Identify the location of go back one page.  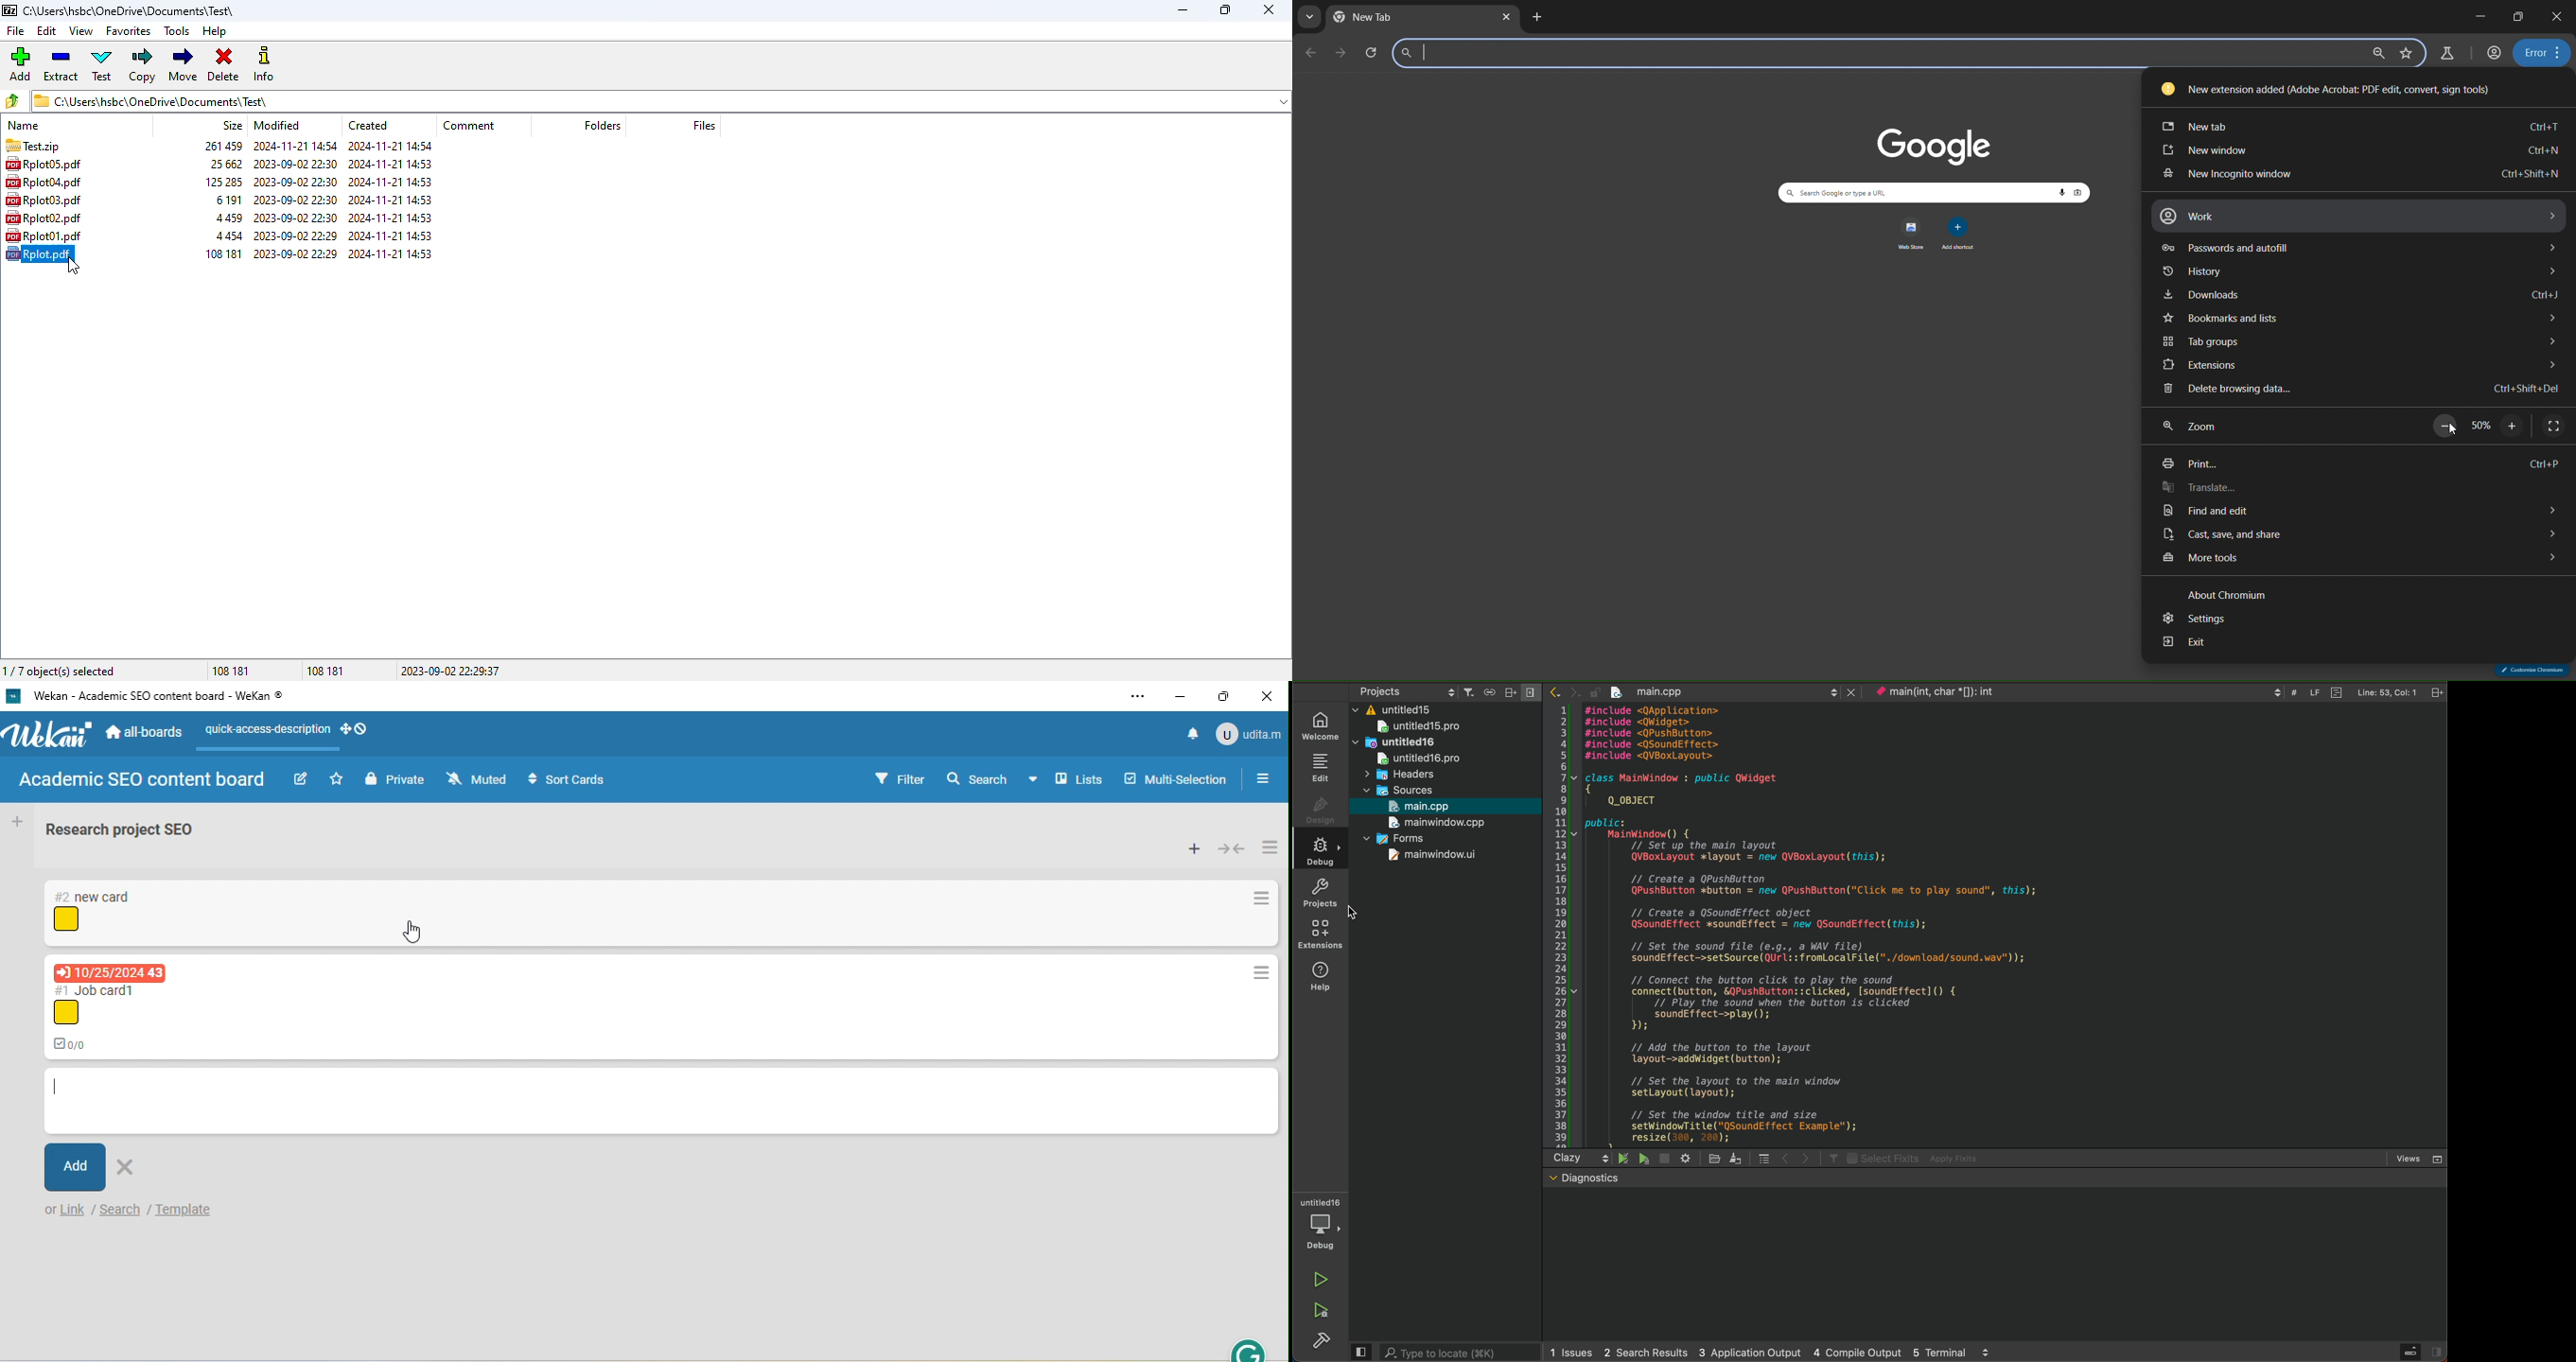
(1312, 53).